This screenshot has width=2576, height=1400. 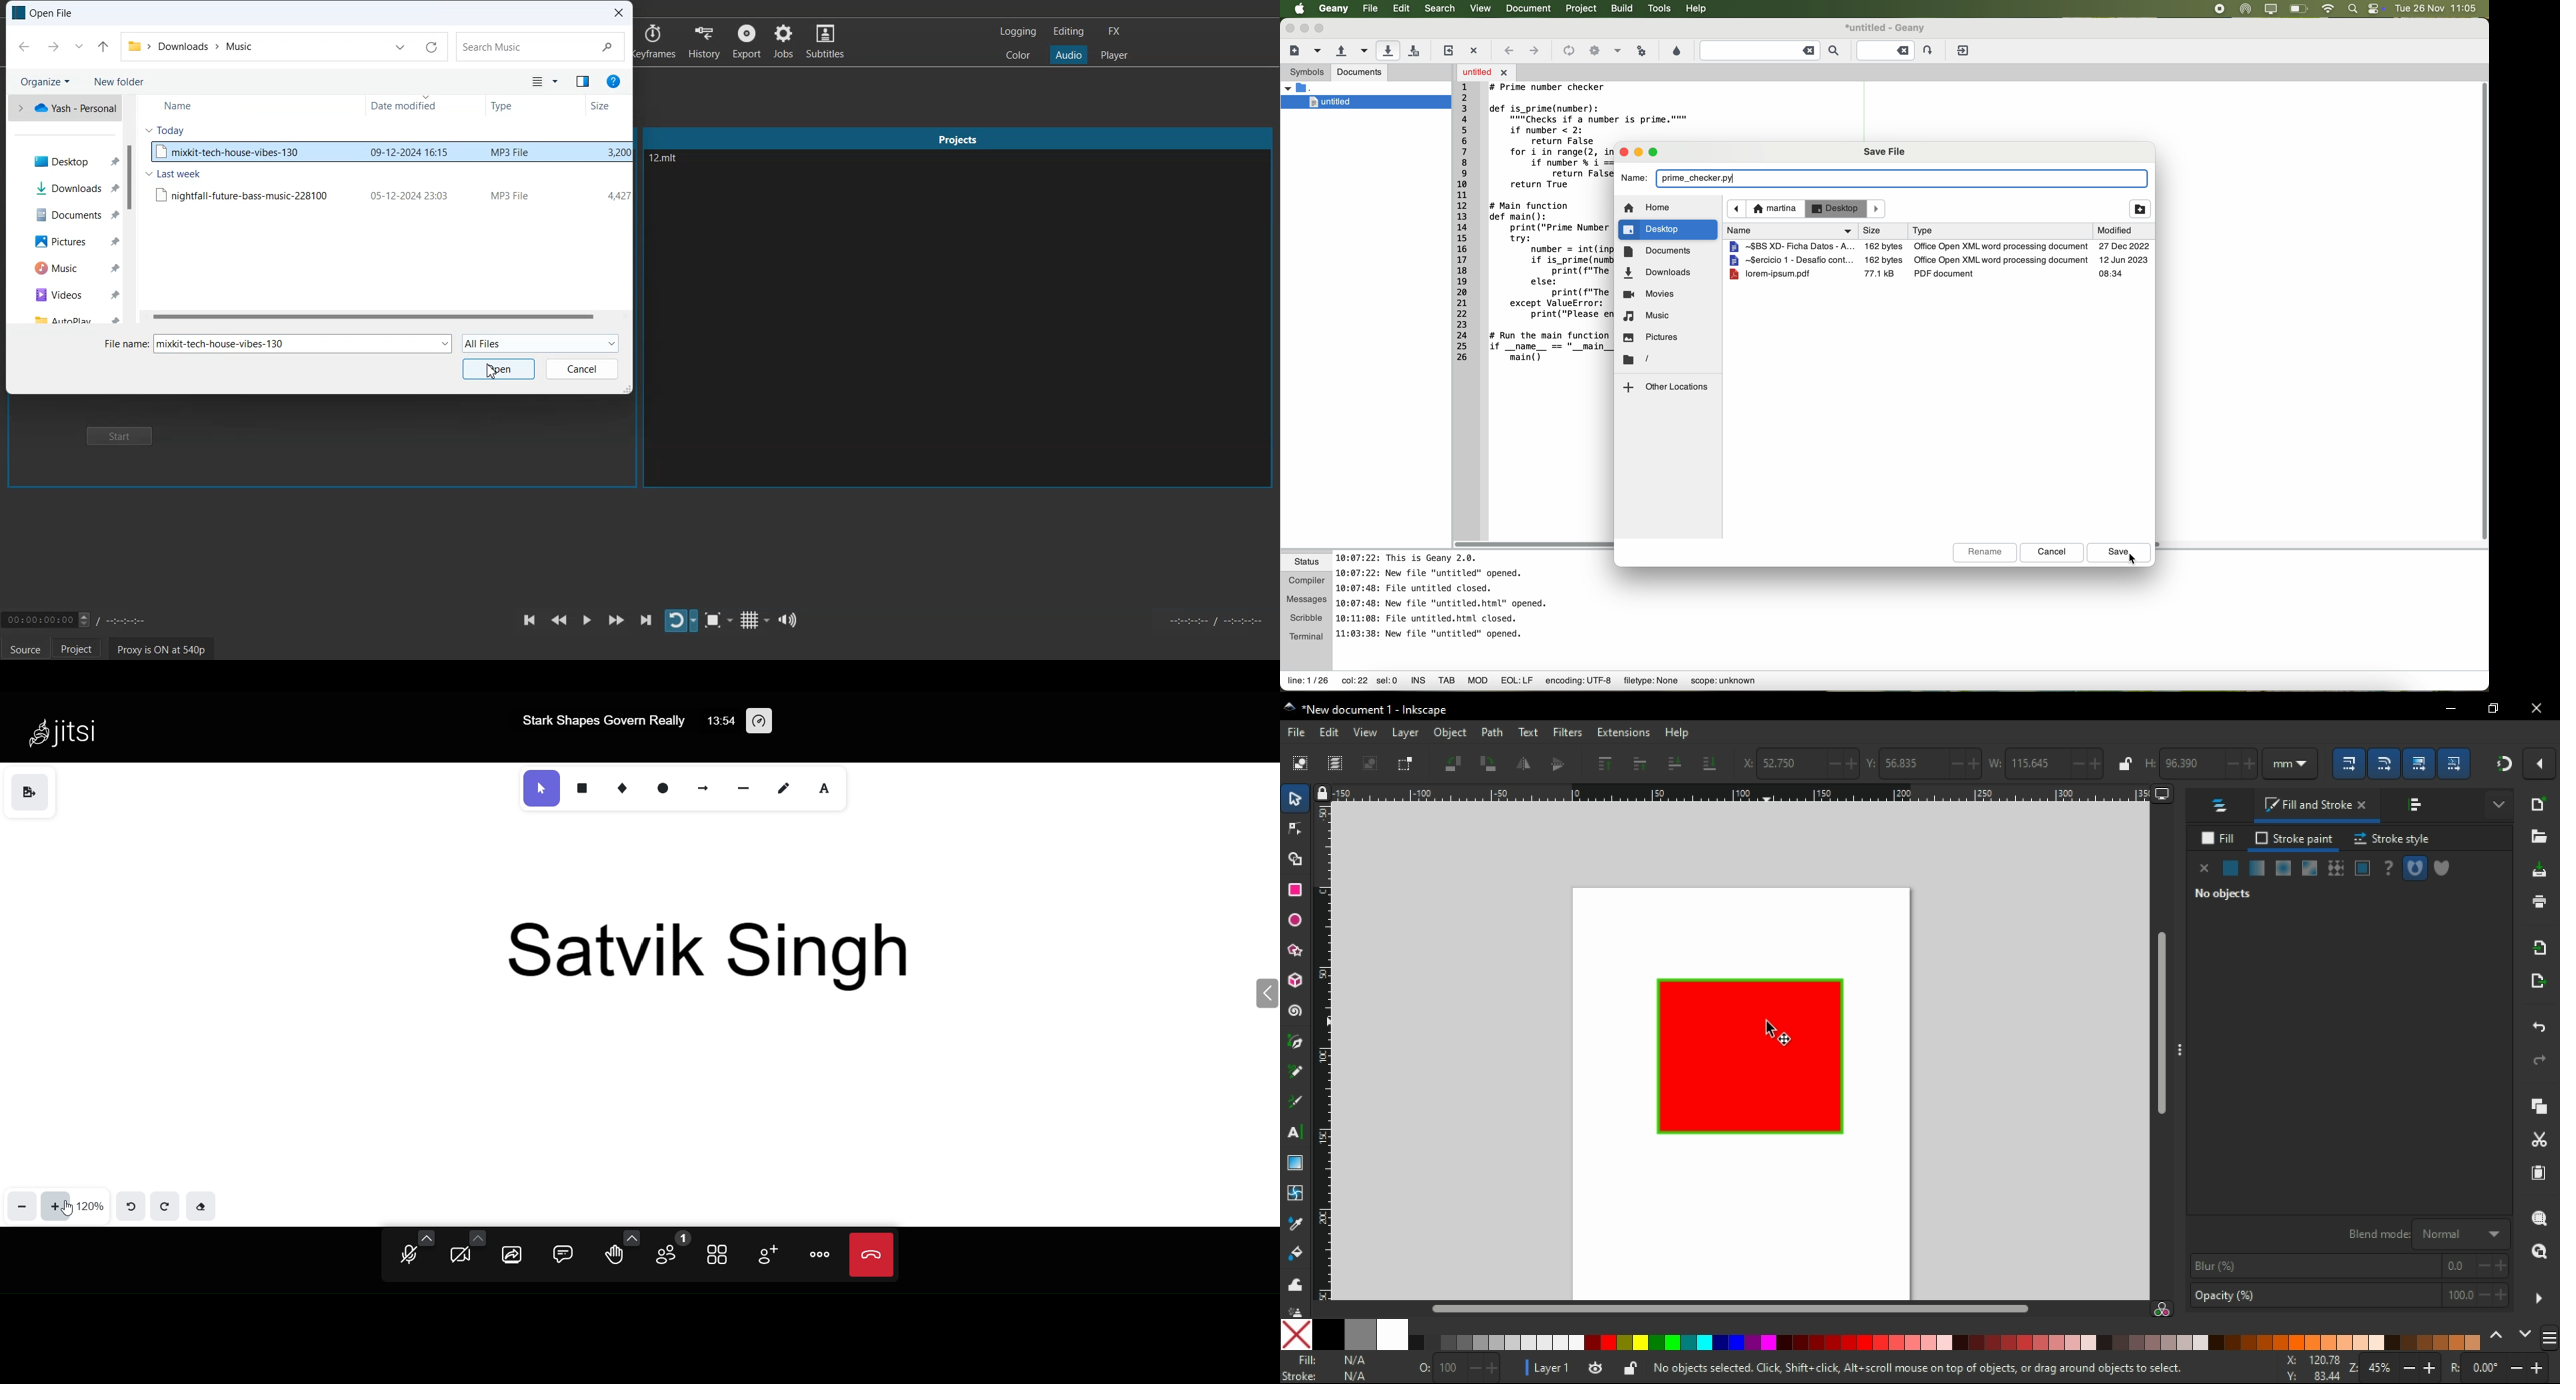 What do you see at coordinates (131, 1203) in the screenshot?
I see `undo` at bounding box center [131, 1203].